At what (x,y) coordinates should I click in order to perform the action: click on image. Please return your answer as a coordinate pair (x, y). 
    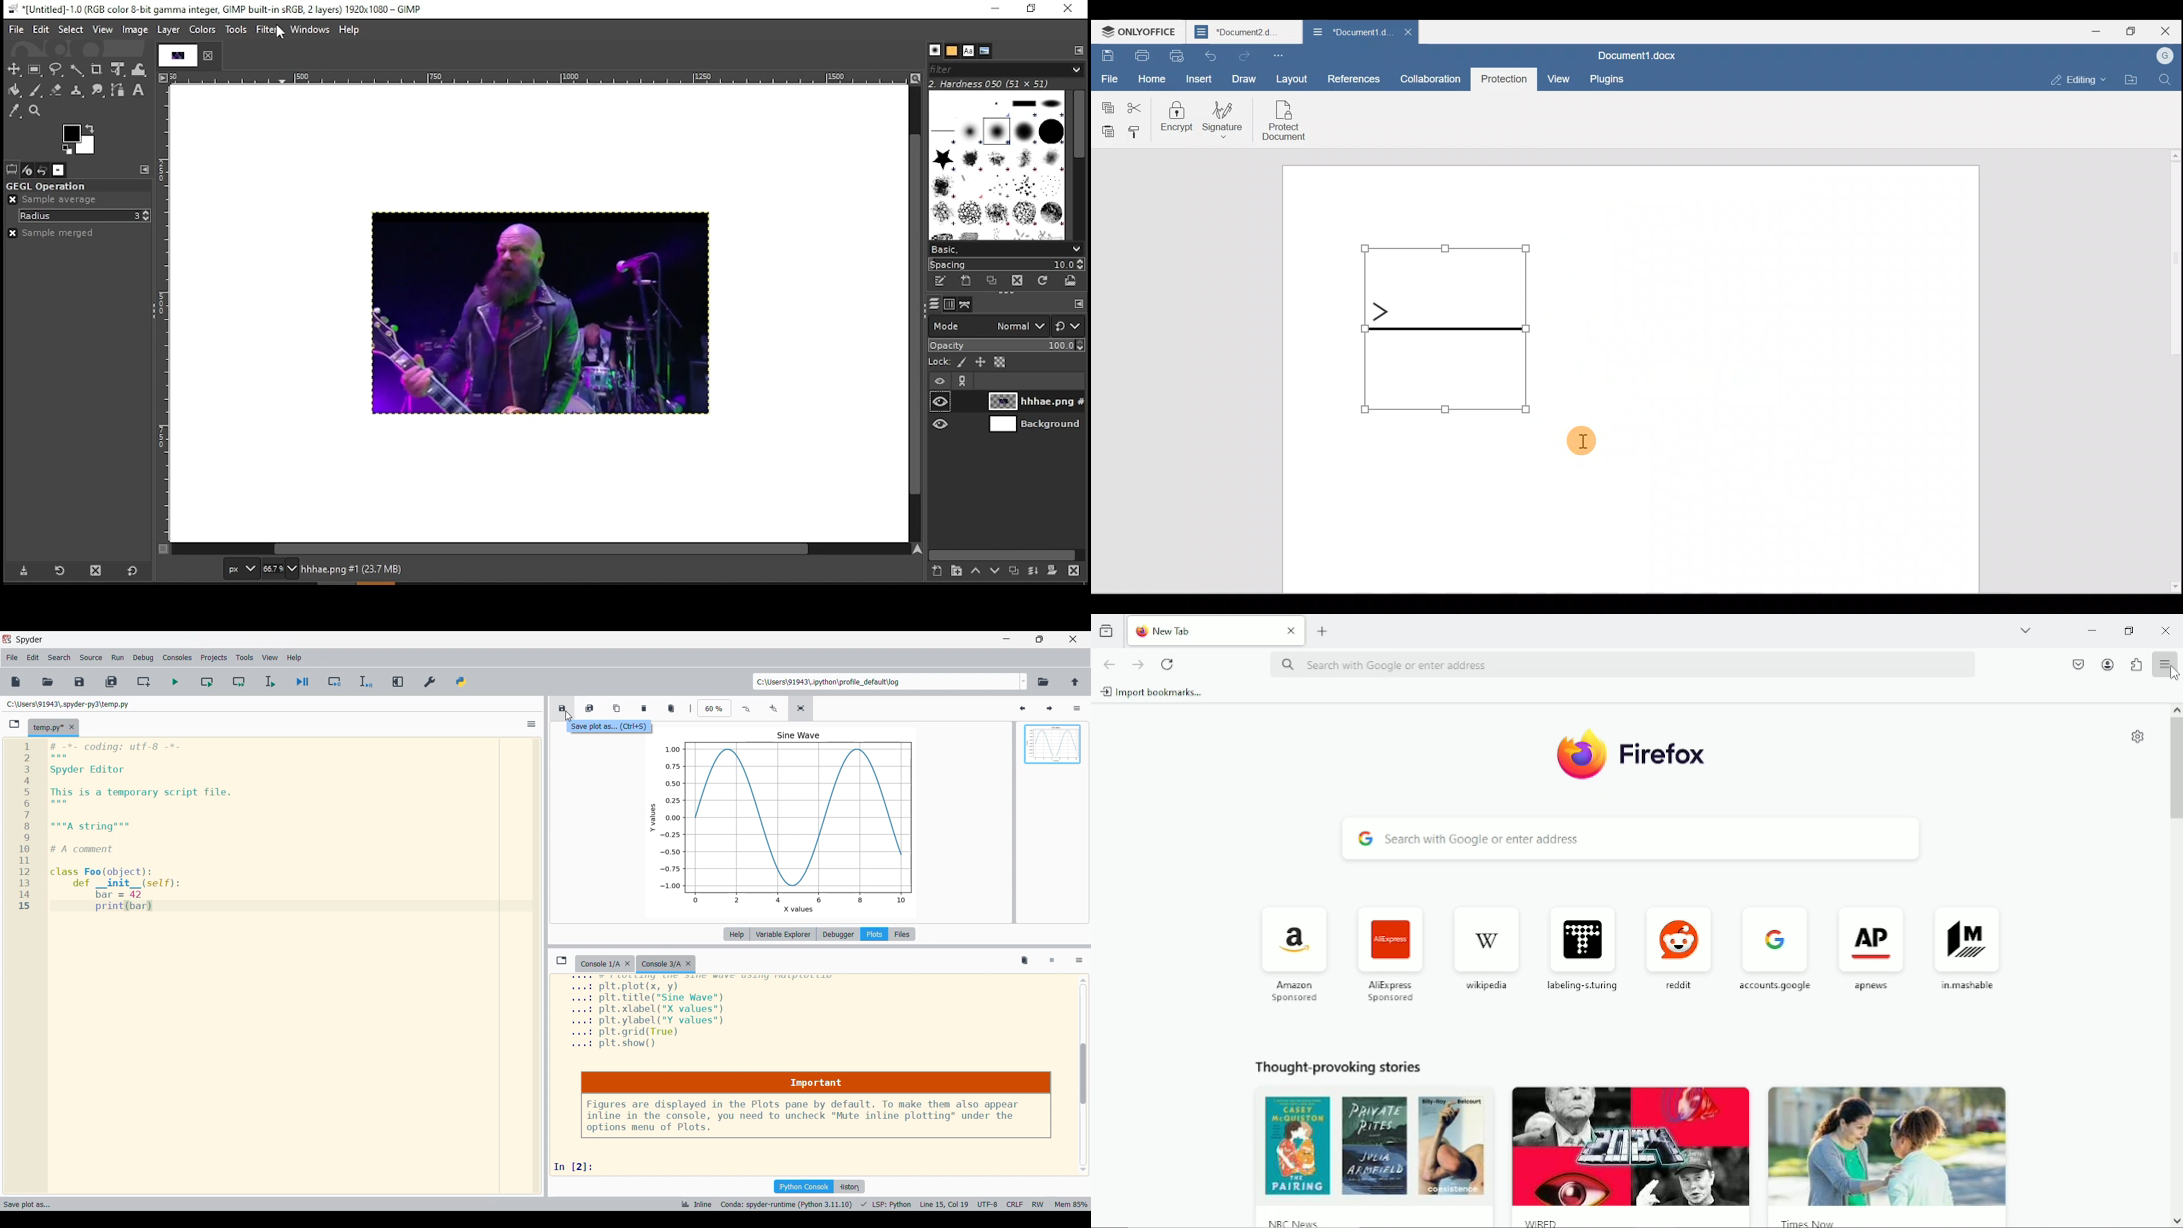
    Looking at the image, I should click on (1629, 1143).